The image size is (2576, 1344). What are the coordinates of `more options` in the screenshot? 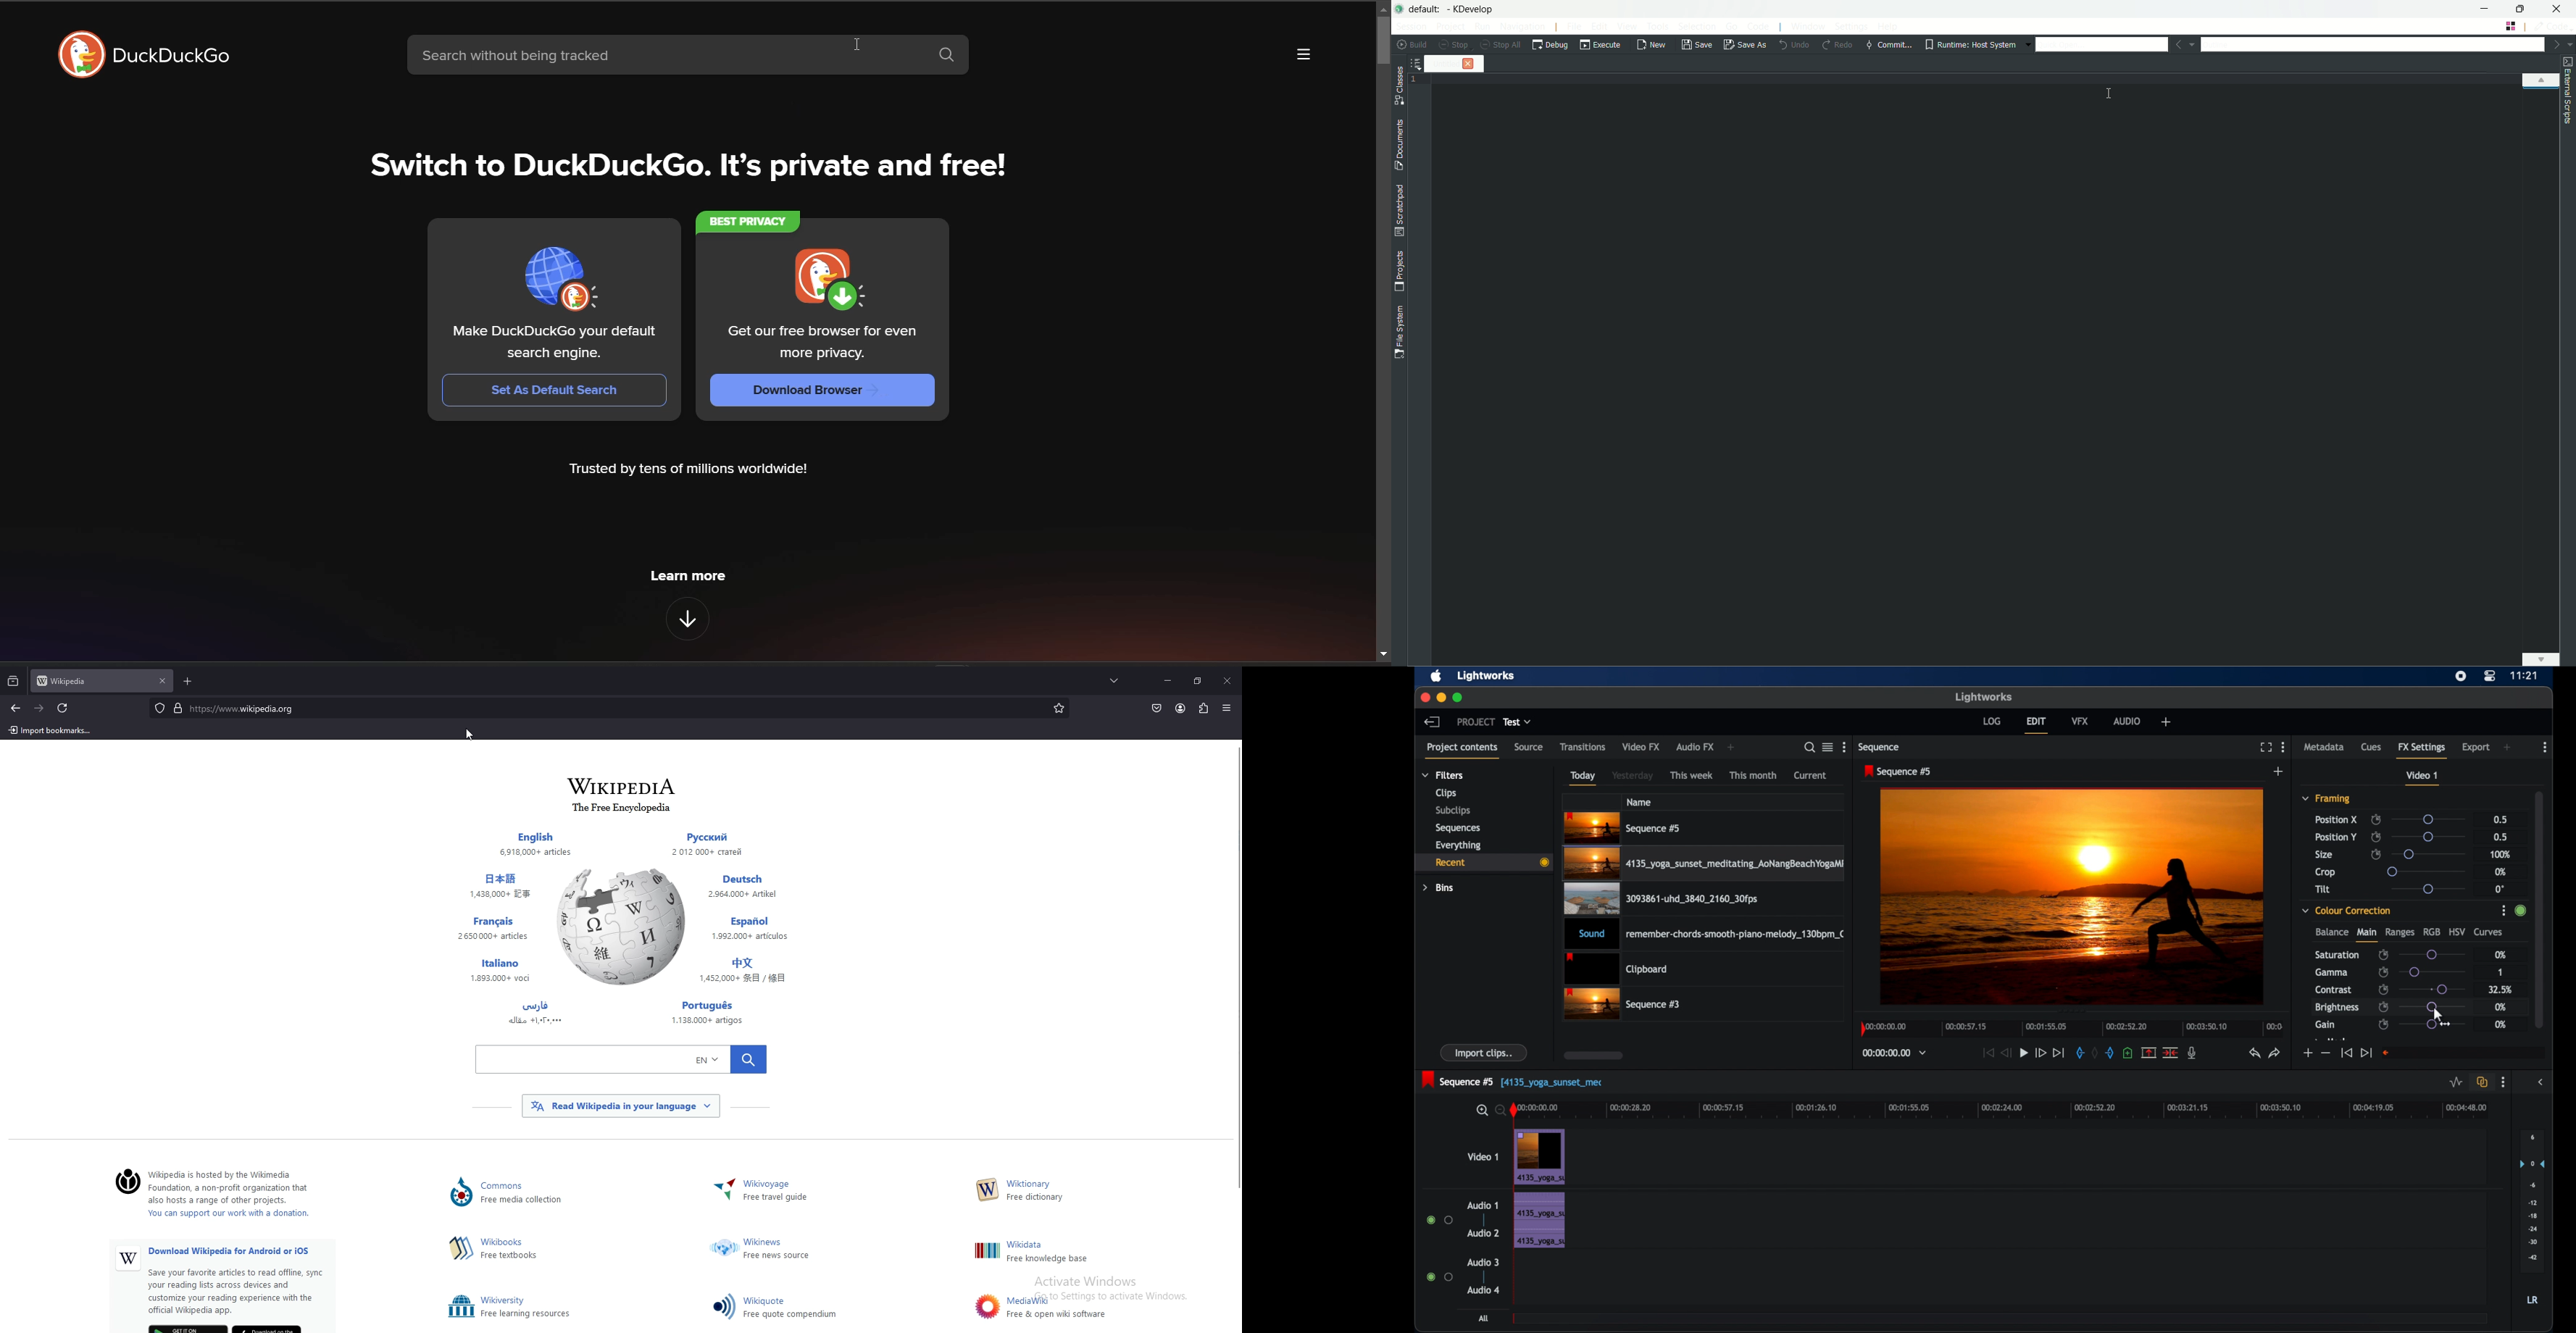 It's located at (1304, 54).